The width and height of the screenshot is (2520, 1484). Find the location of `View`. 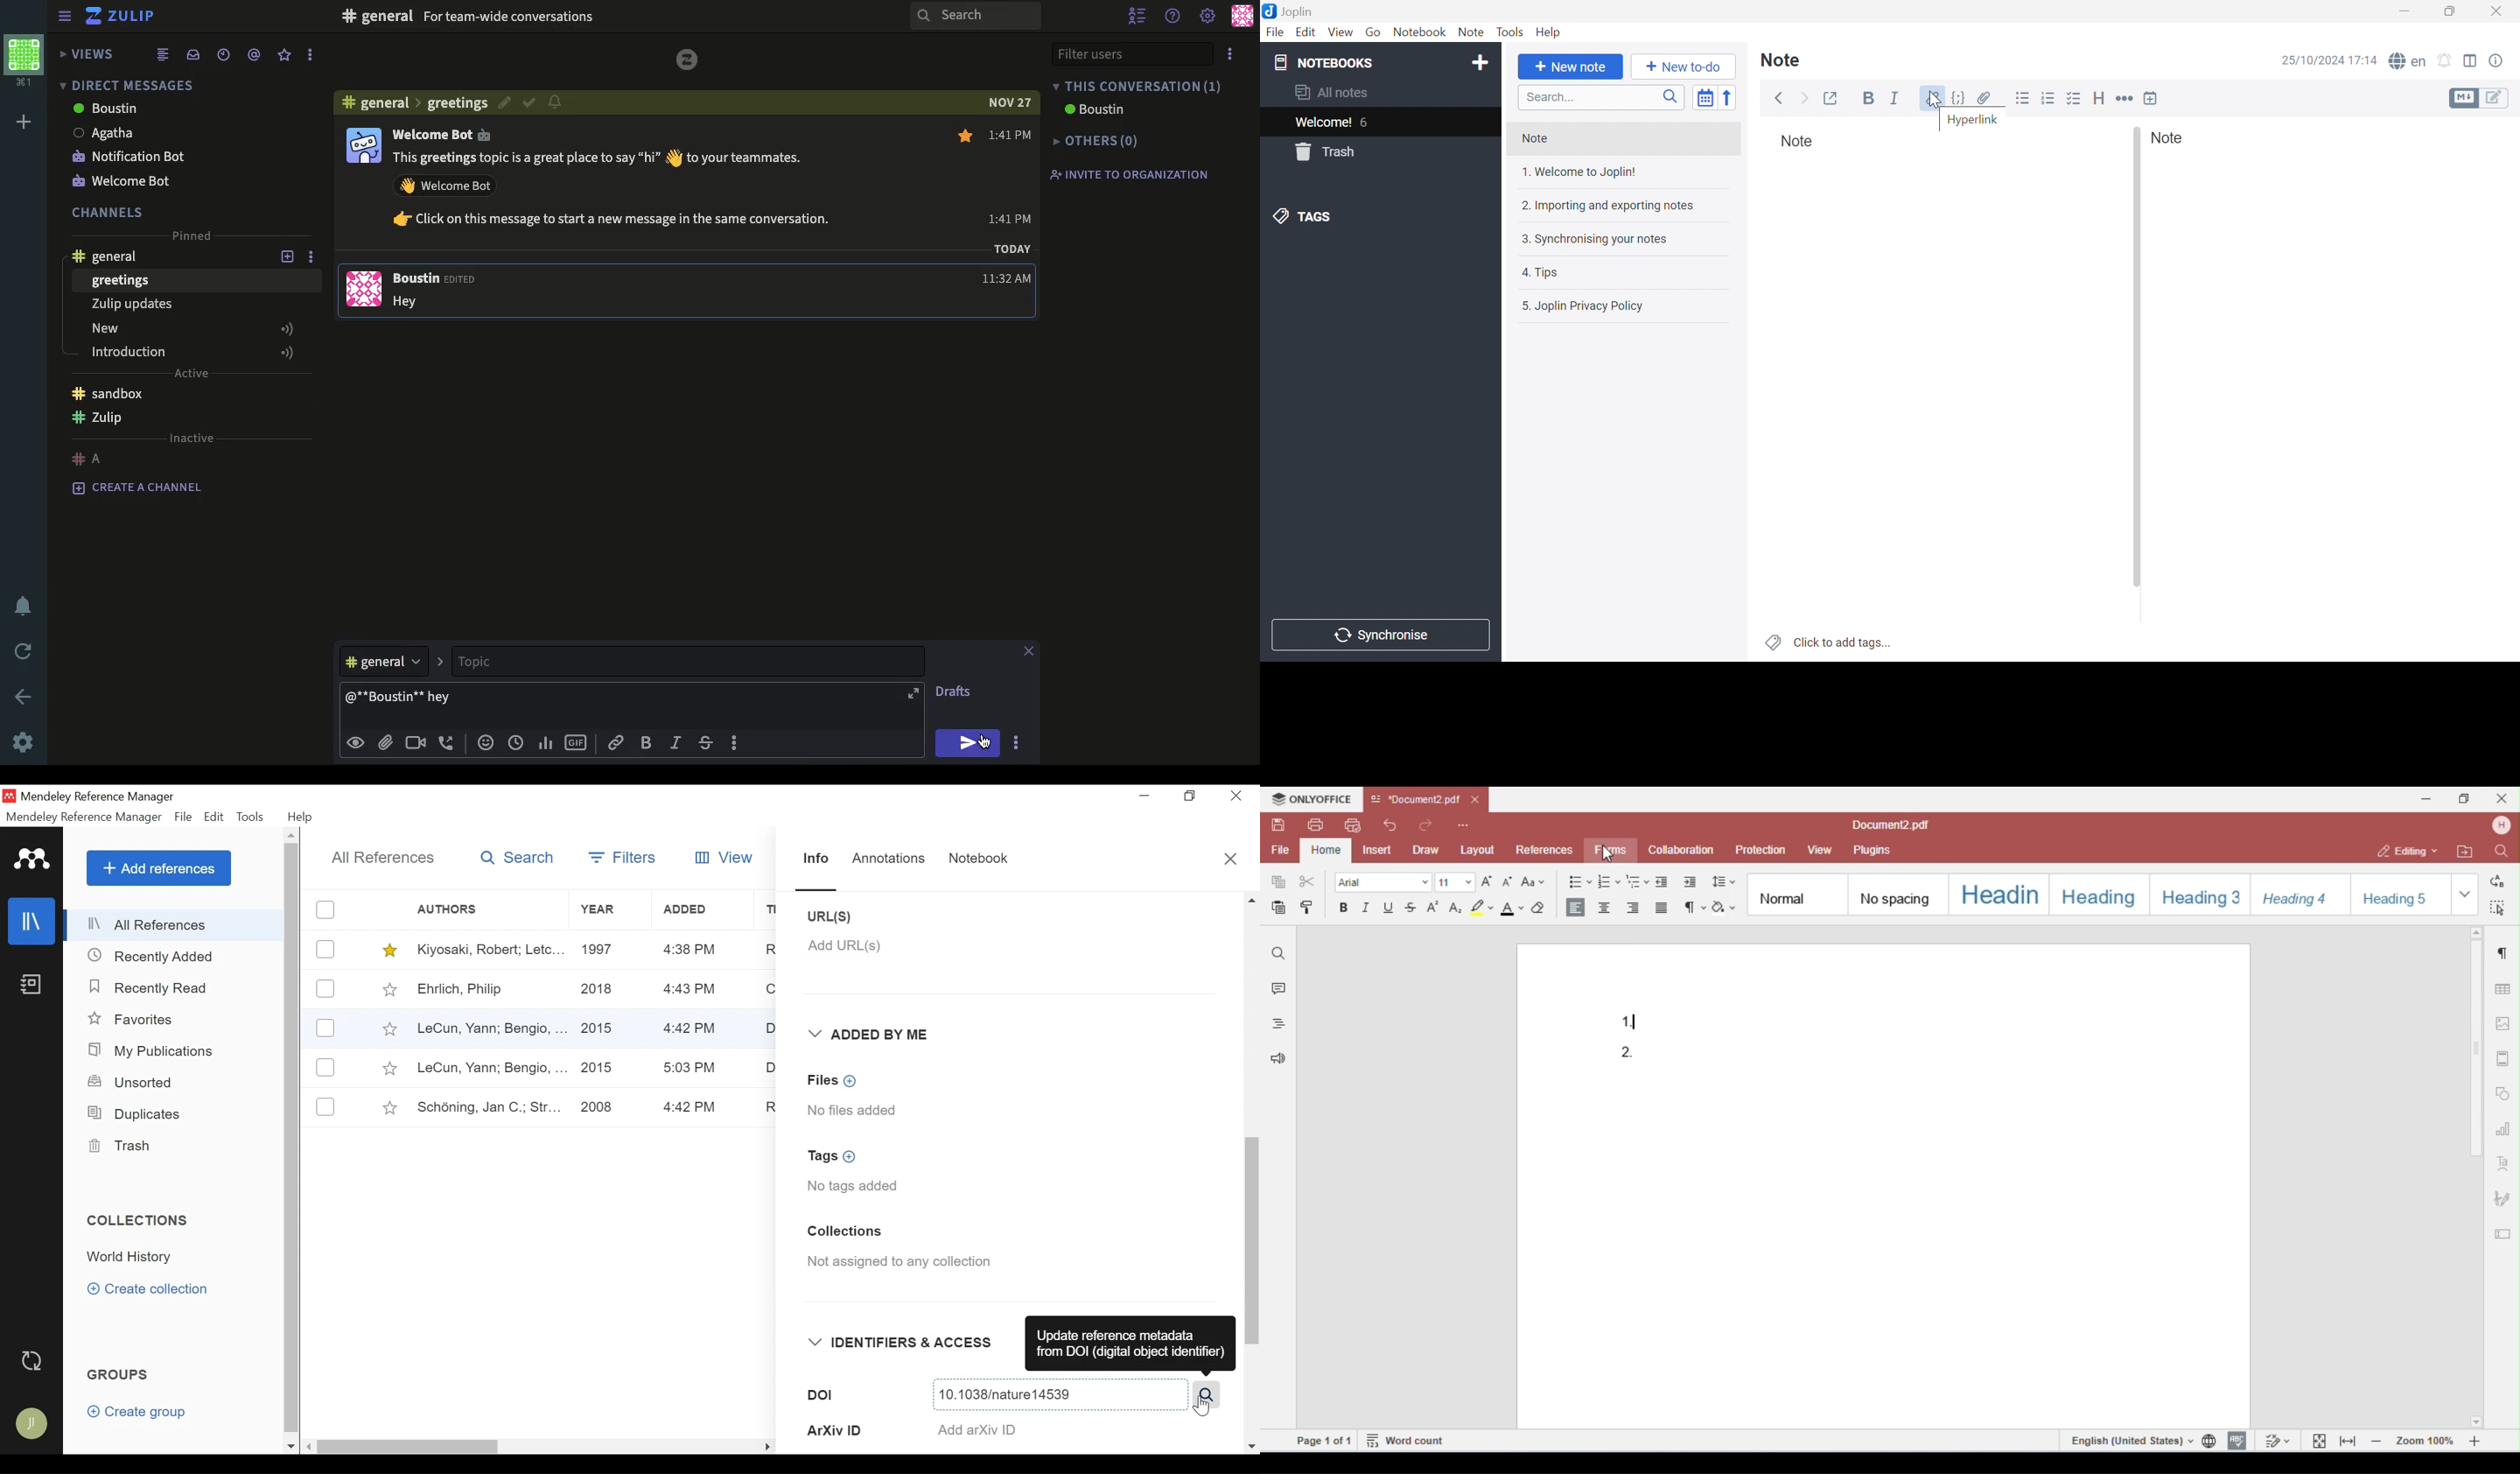

View is located at coordinates (1341, 32).